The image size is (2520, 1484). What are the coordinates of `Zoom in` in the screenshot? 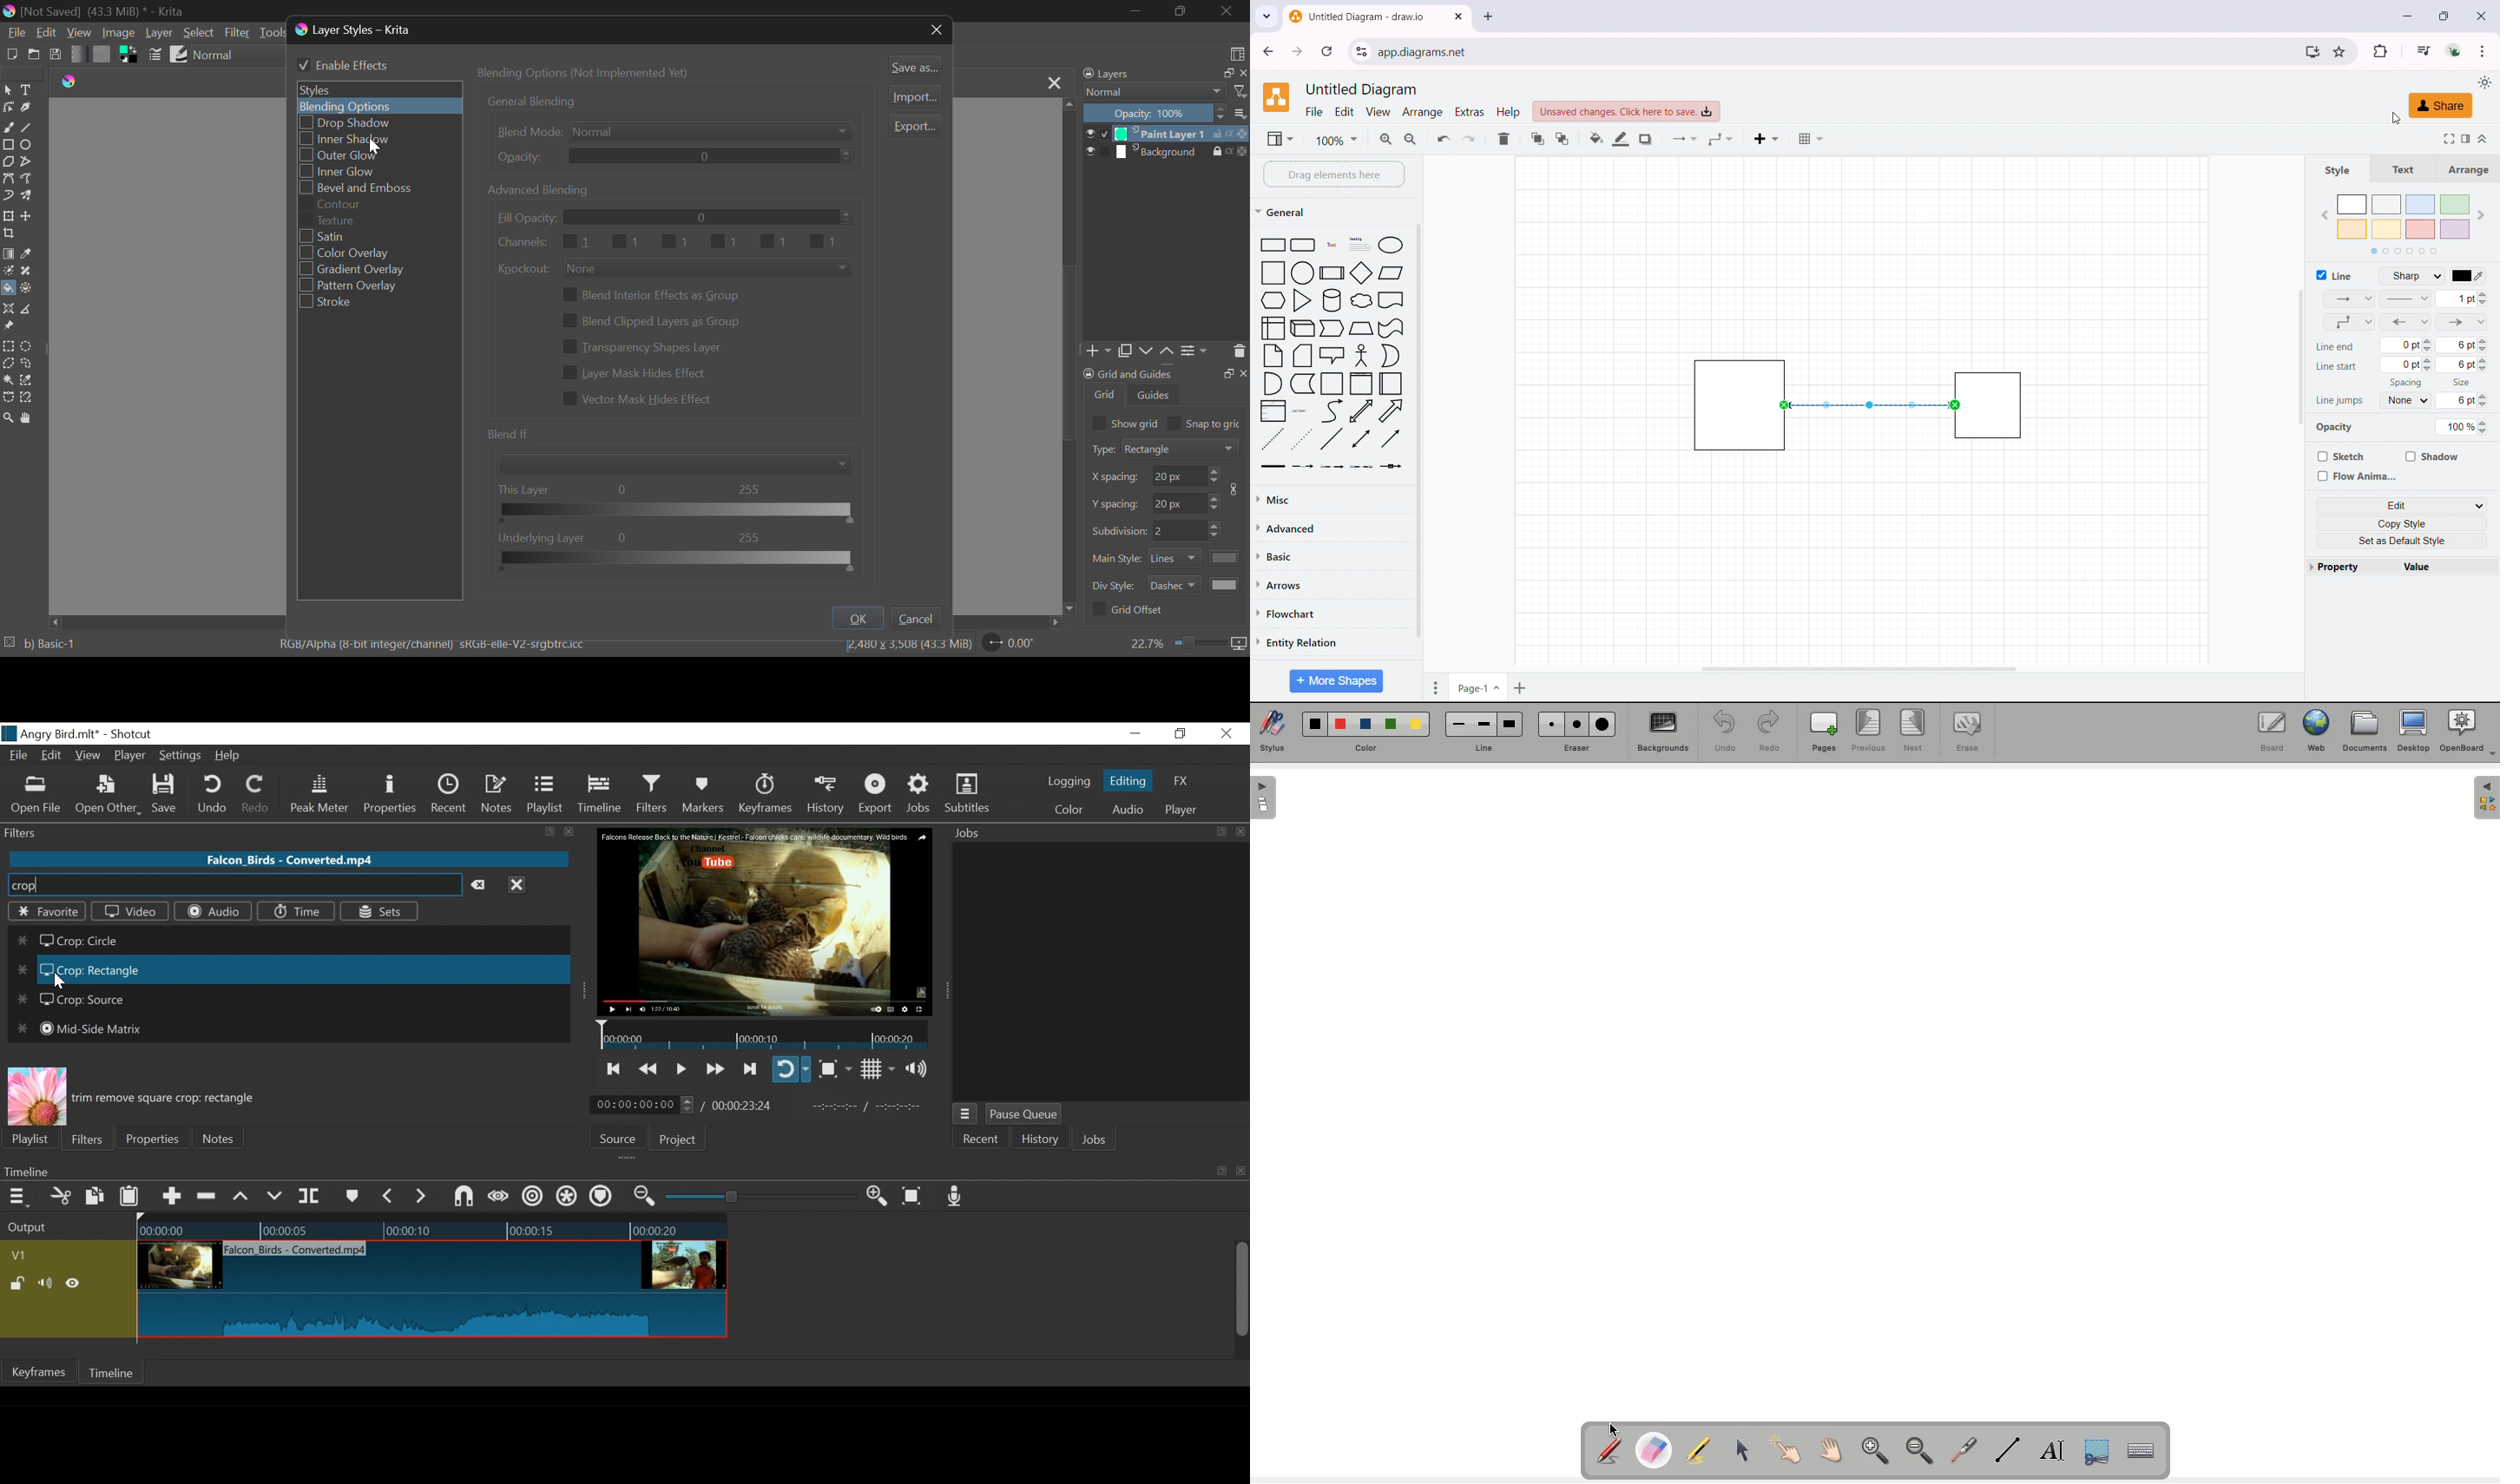 It's located at (1874, 1452).